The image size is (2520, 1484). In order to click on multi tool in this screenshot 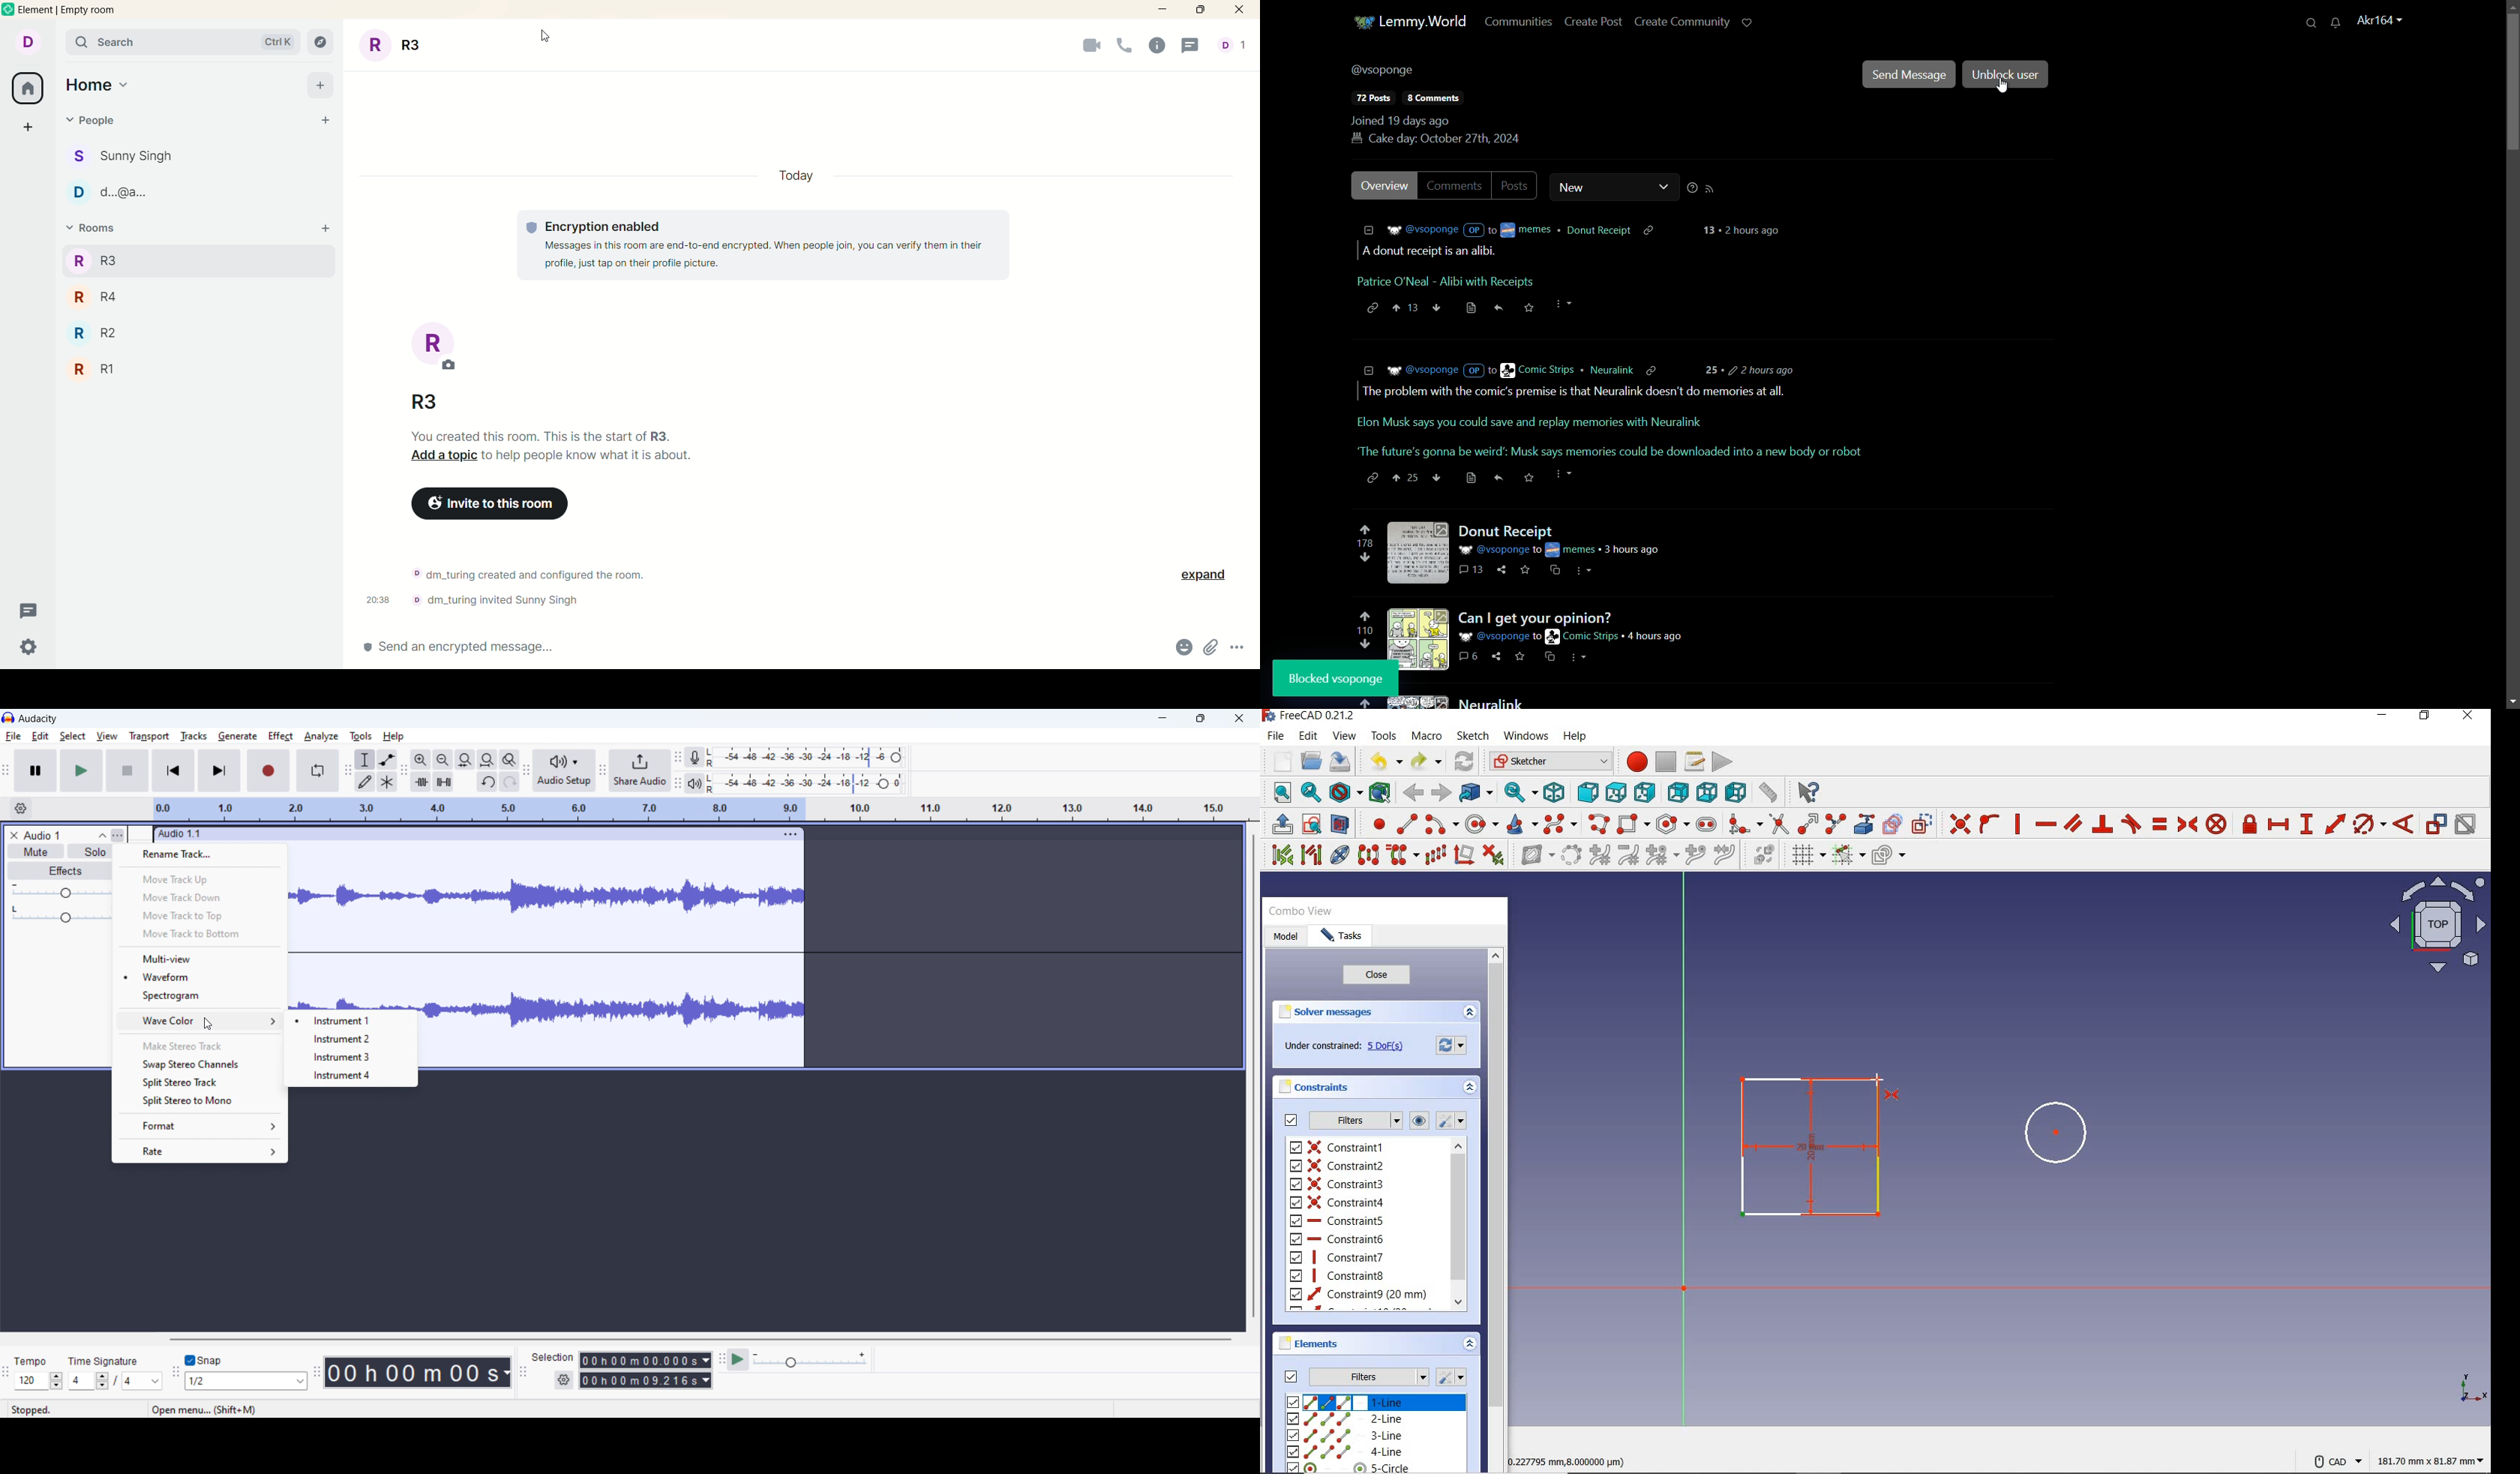, I will do `click(387, 782)`.